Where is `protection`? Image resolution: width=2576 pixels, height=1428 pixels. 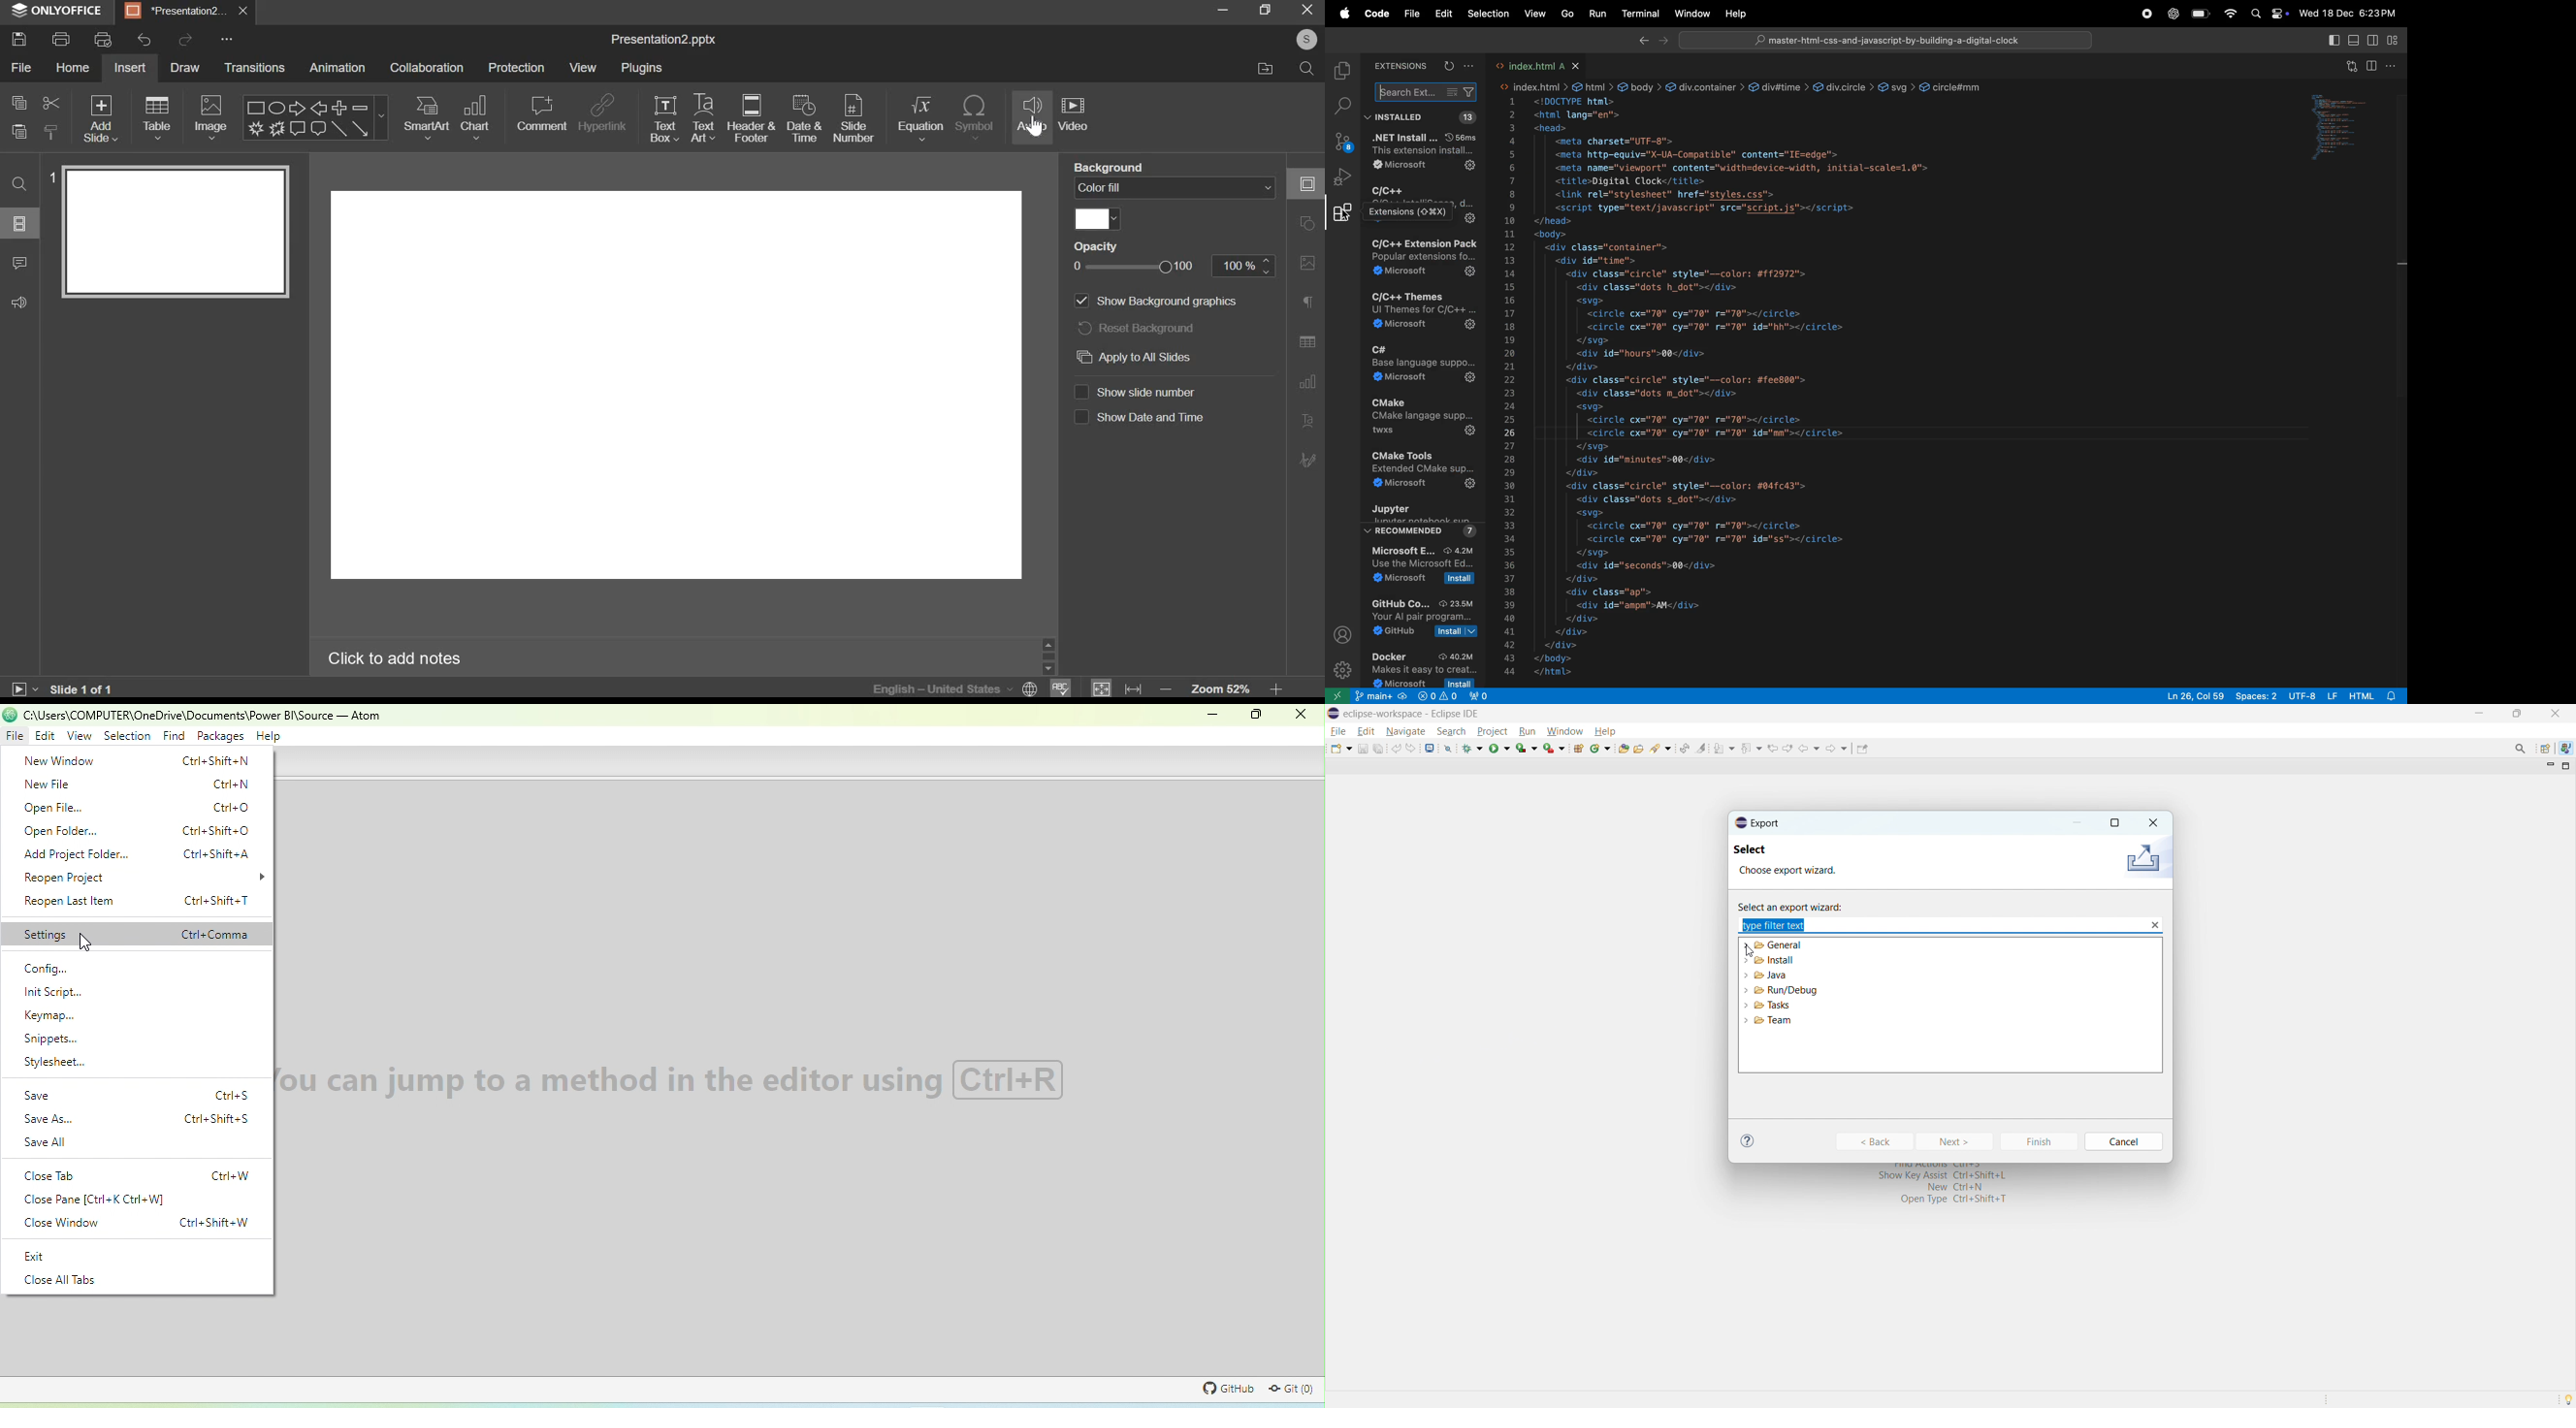
protection is located at coordinates (515, 67).